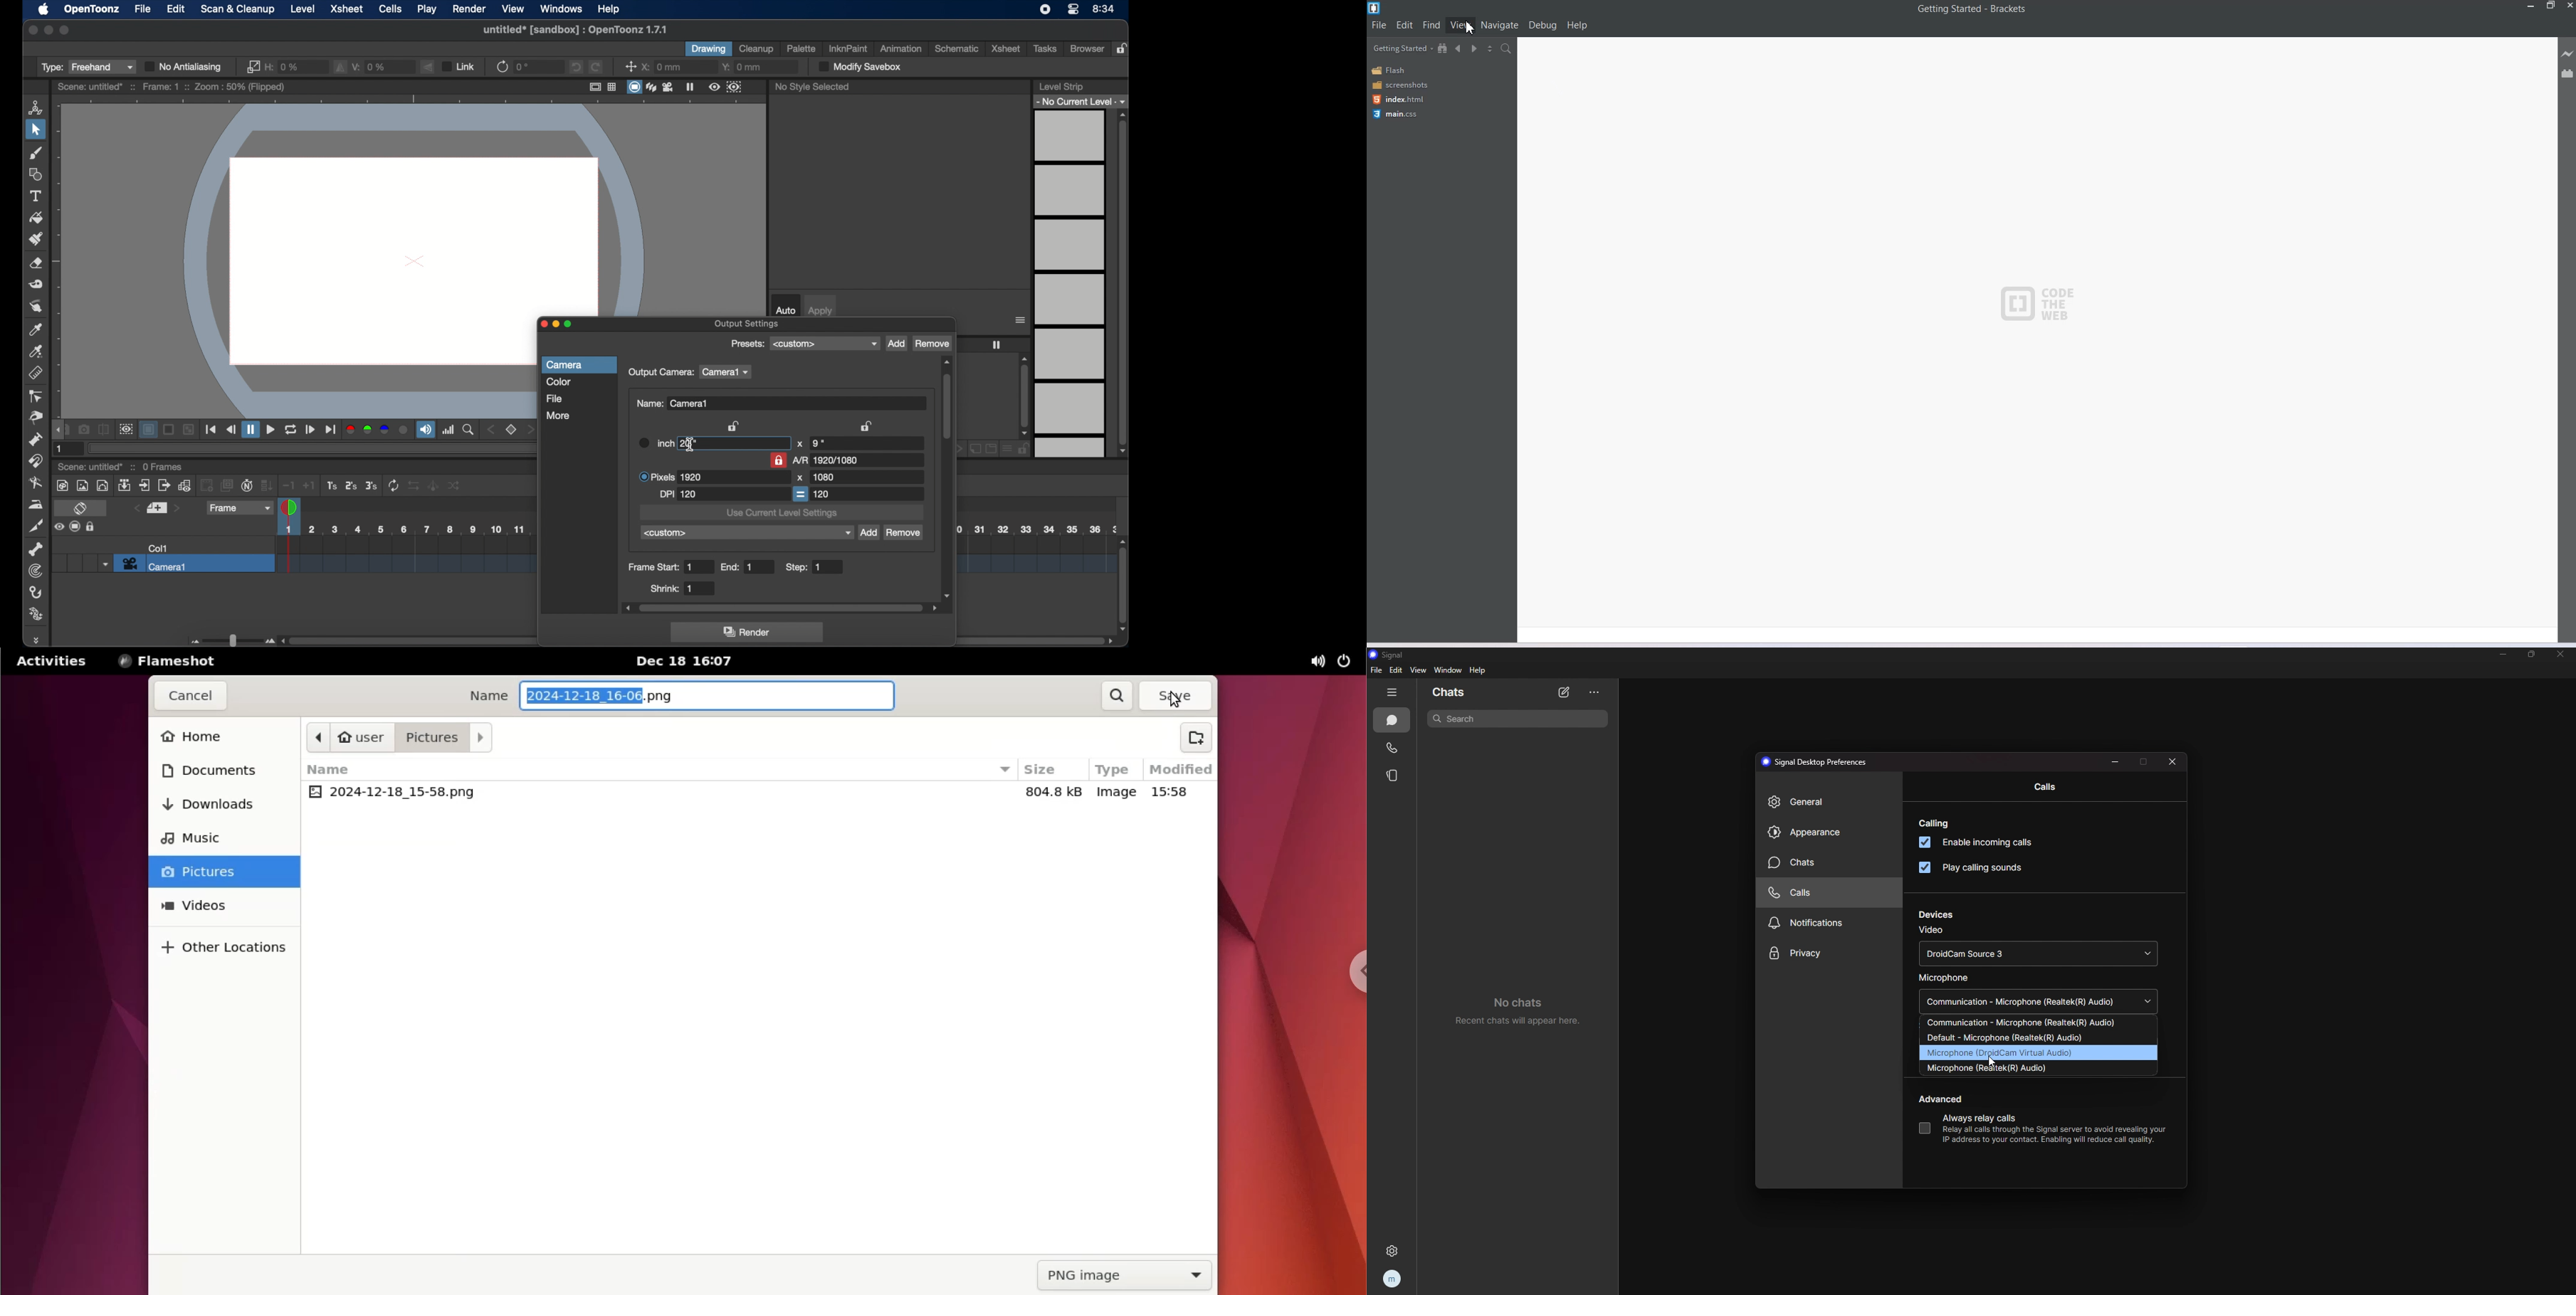 This screenshot has height=1316, width=2576. I want to click on edit, so click(176, 10).